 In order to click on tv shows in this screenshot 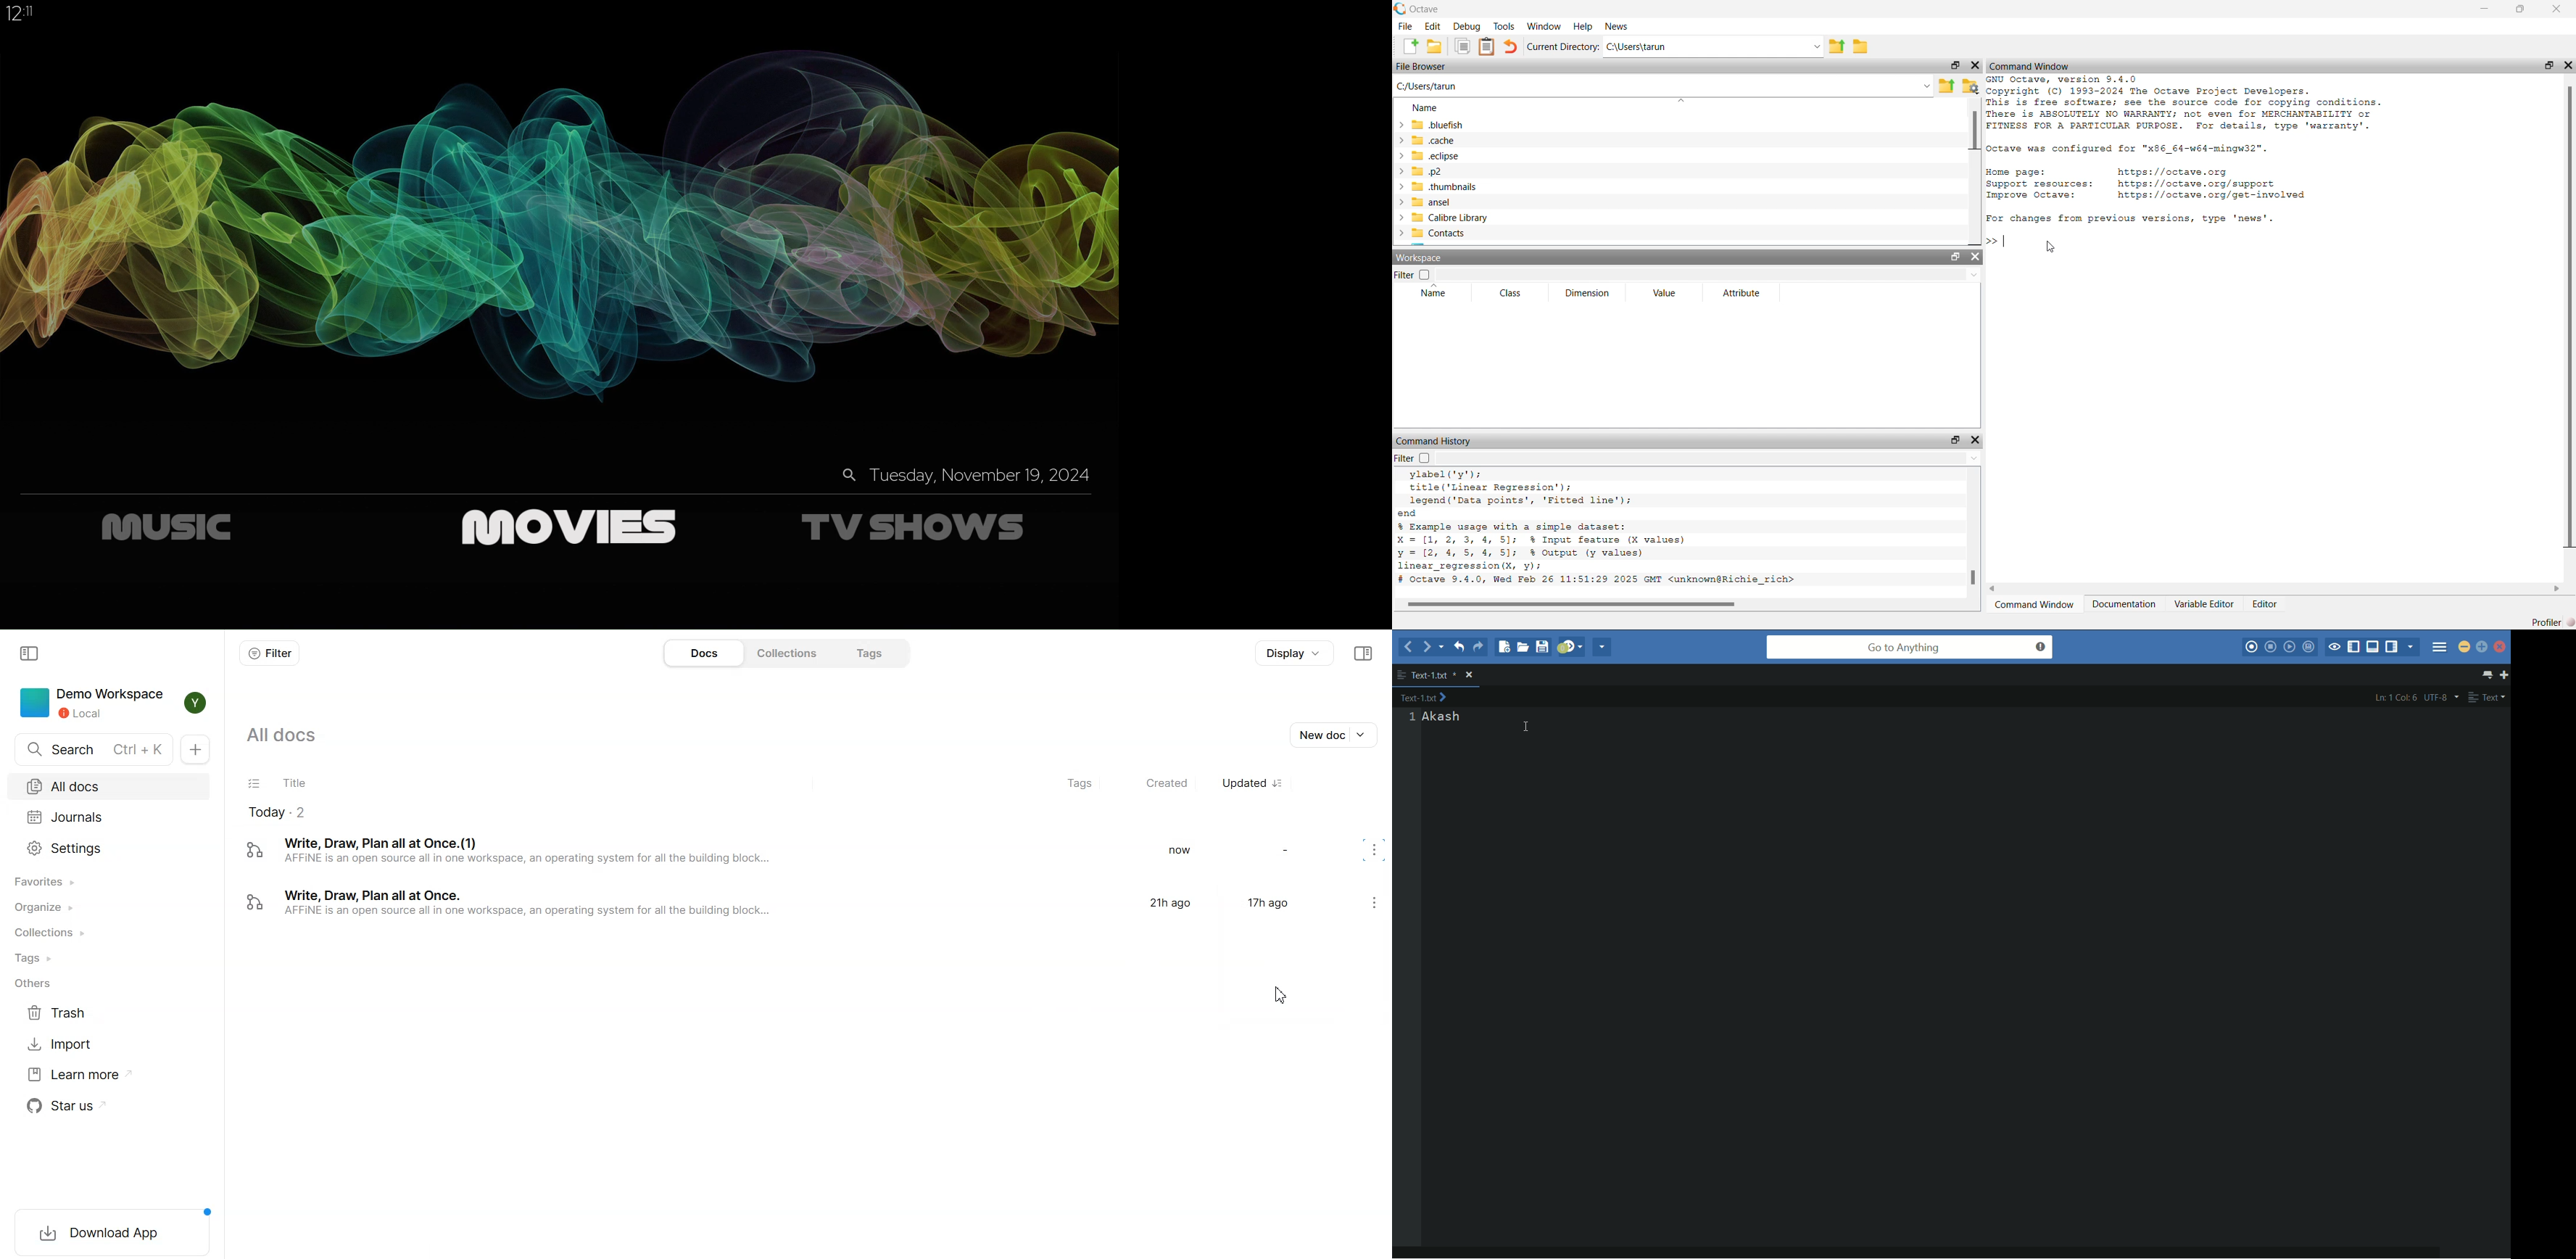, I will do `click(914, 528)`.